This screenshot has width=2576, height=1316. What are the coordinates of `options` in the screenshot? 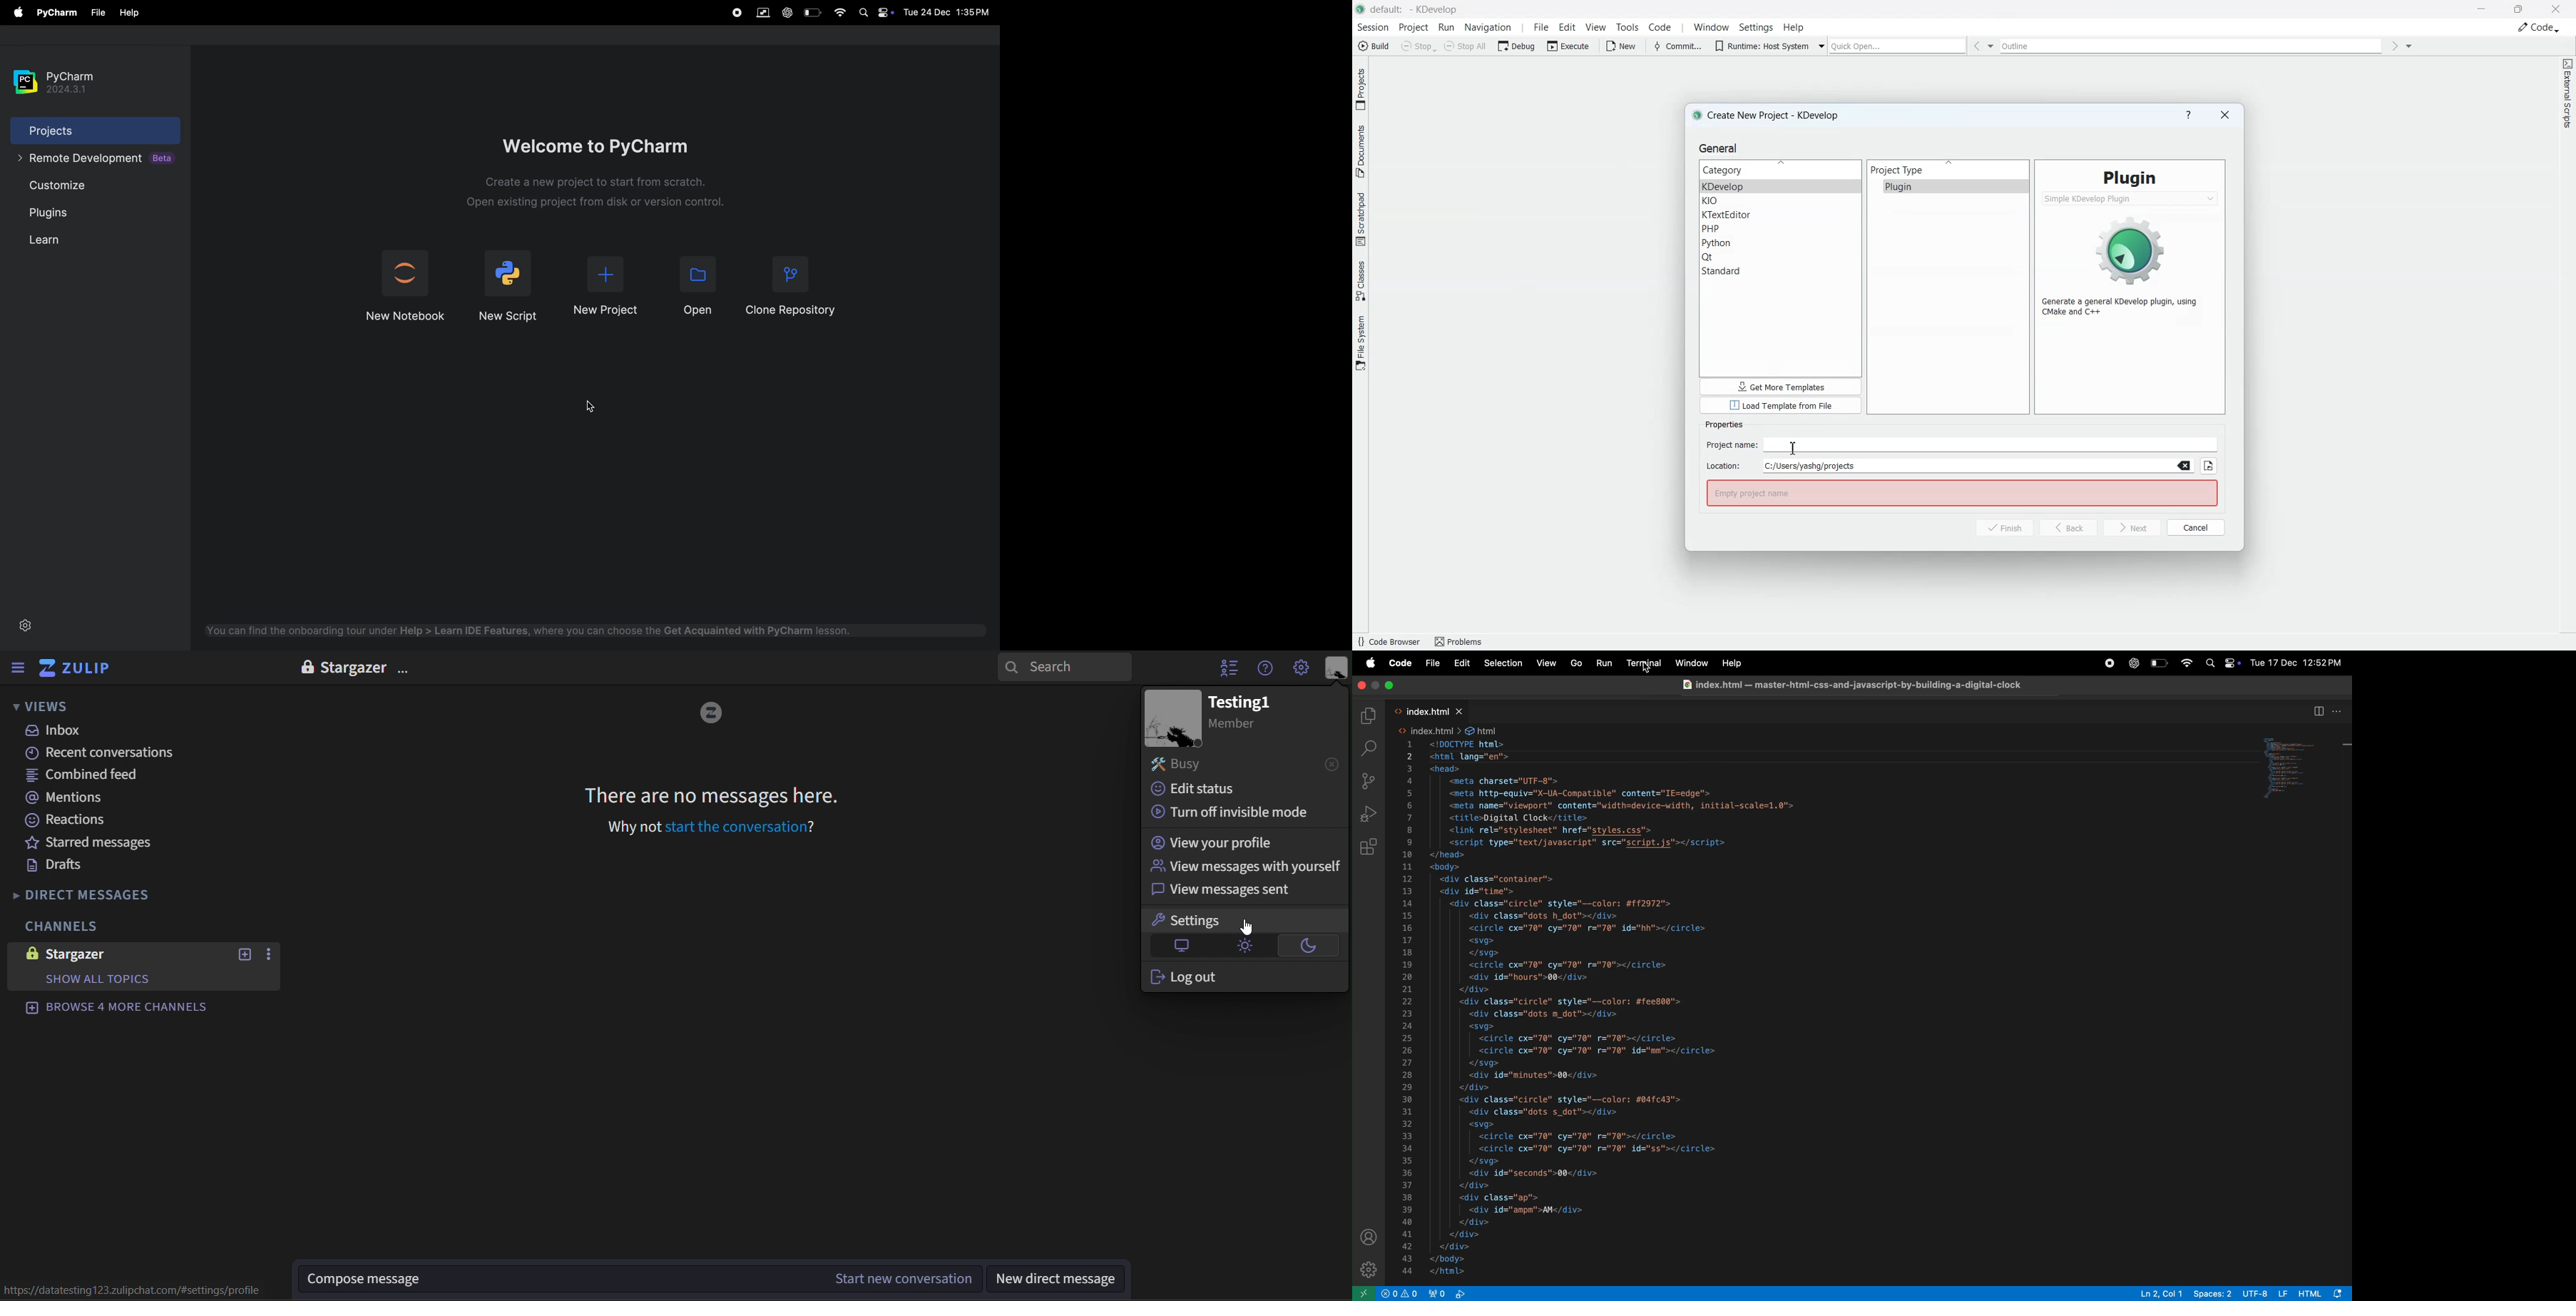 It's located at (2339, 711).